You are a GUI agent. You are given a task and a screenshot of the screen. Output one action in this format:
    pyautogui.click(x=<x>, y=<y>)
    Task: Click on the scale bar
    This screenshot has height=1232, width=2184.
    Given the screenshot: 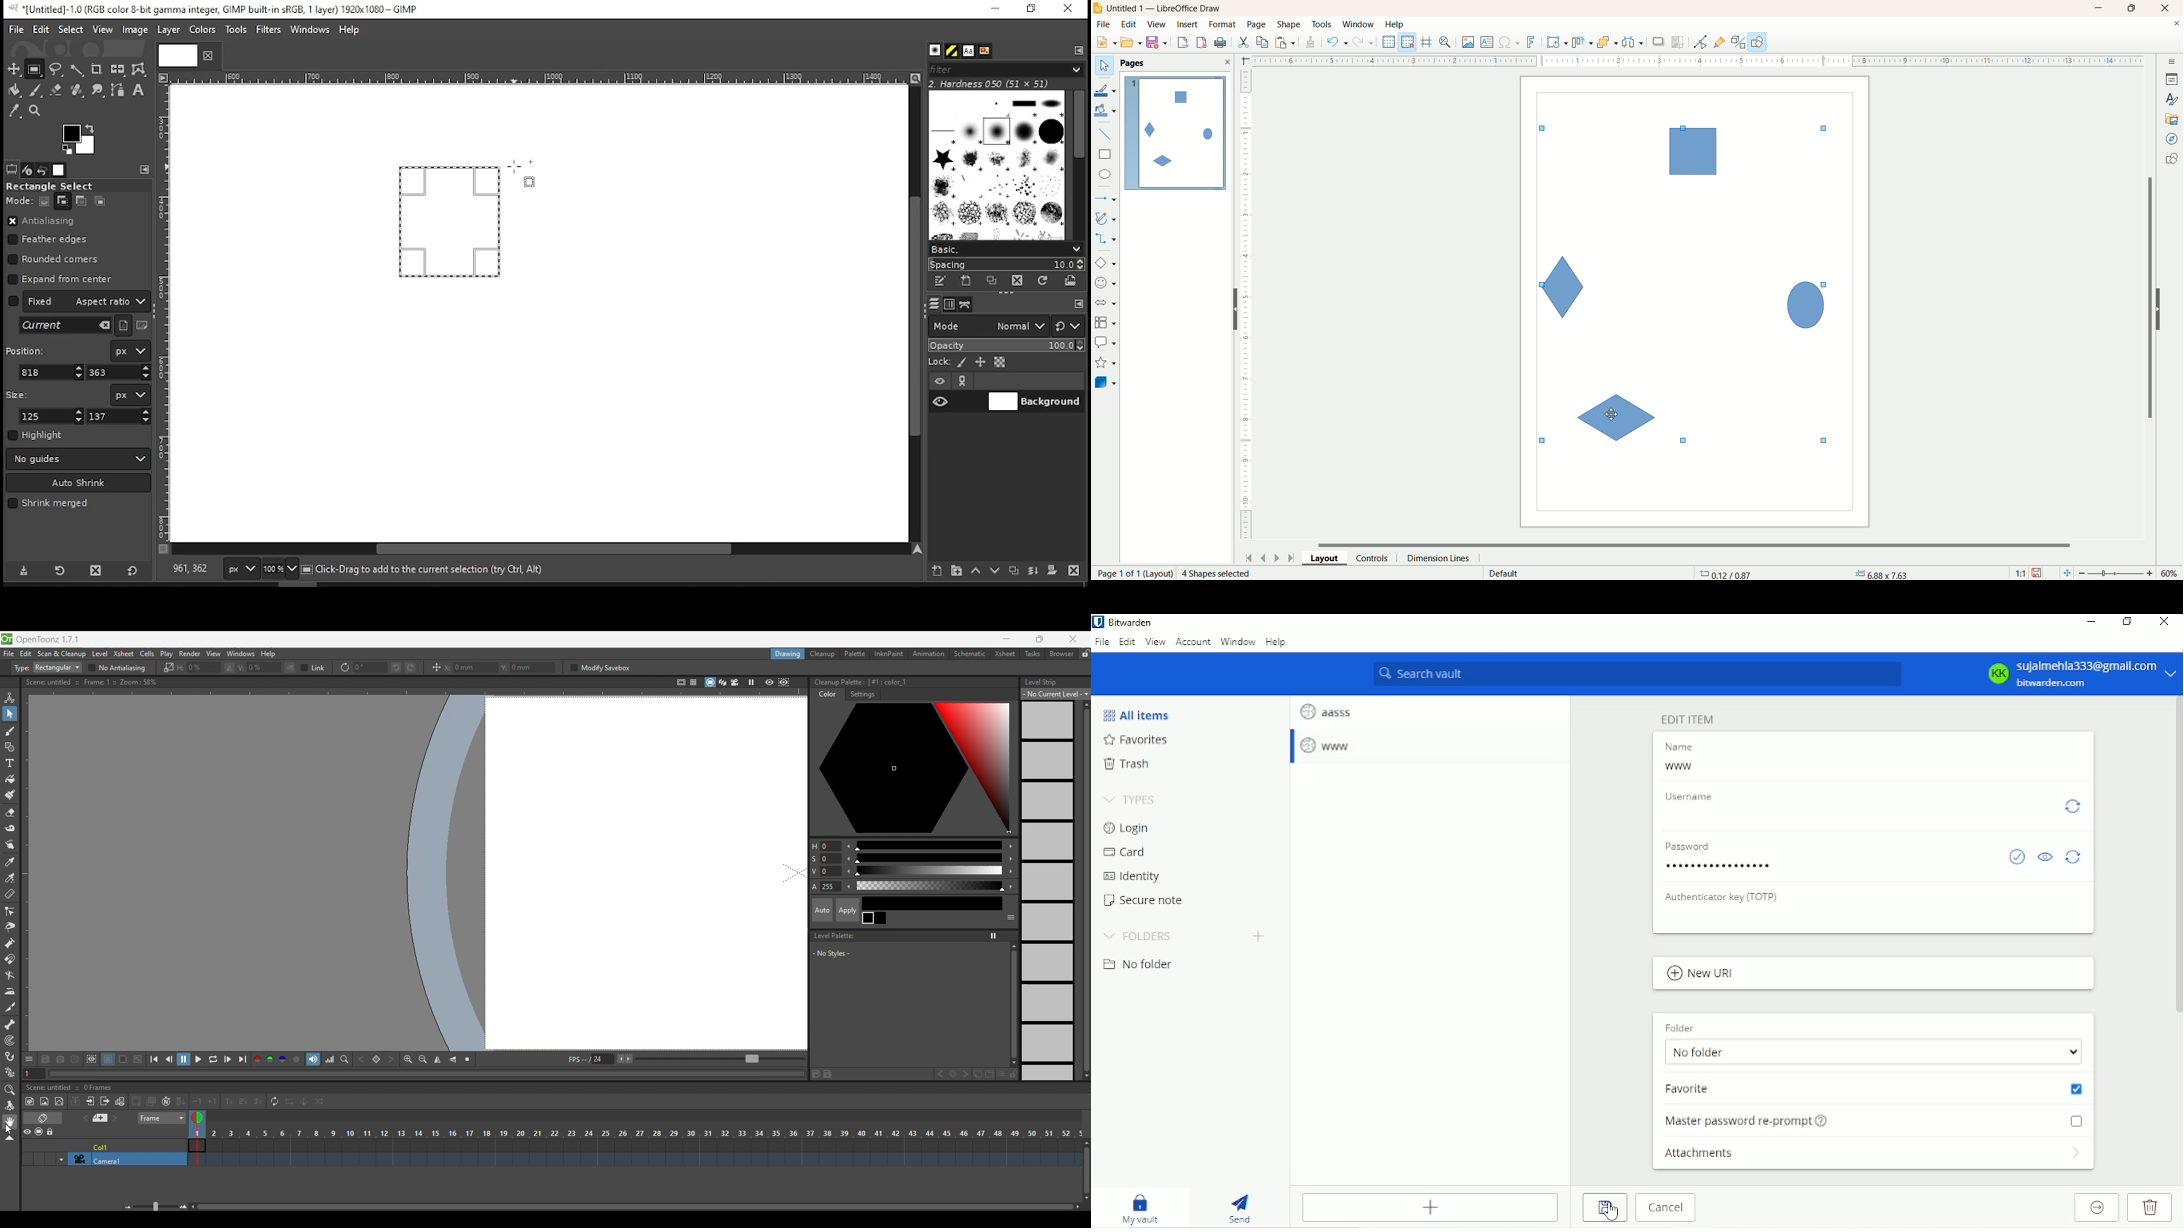 What is the action you would take?
    pyautogui.click(x=1690, y=60)
    